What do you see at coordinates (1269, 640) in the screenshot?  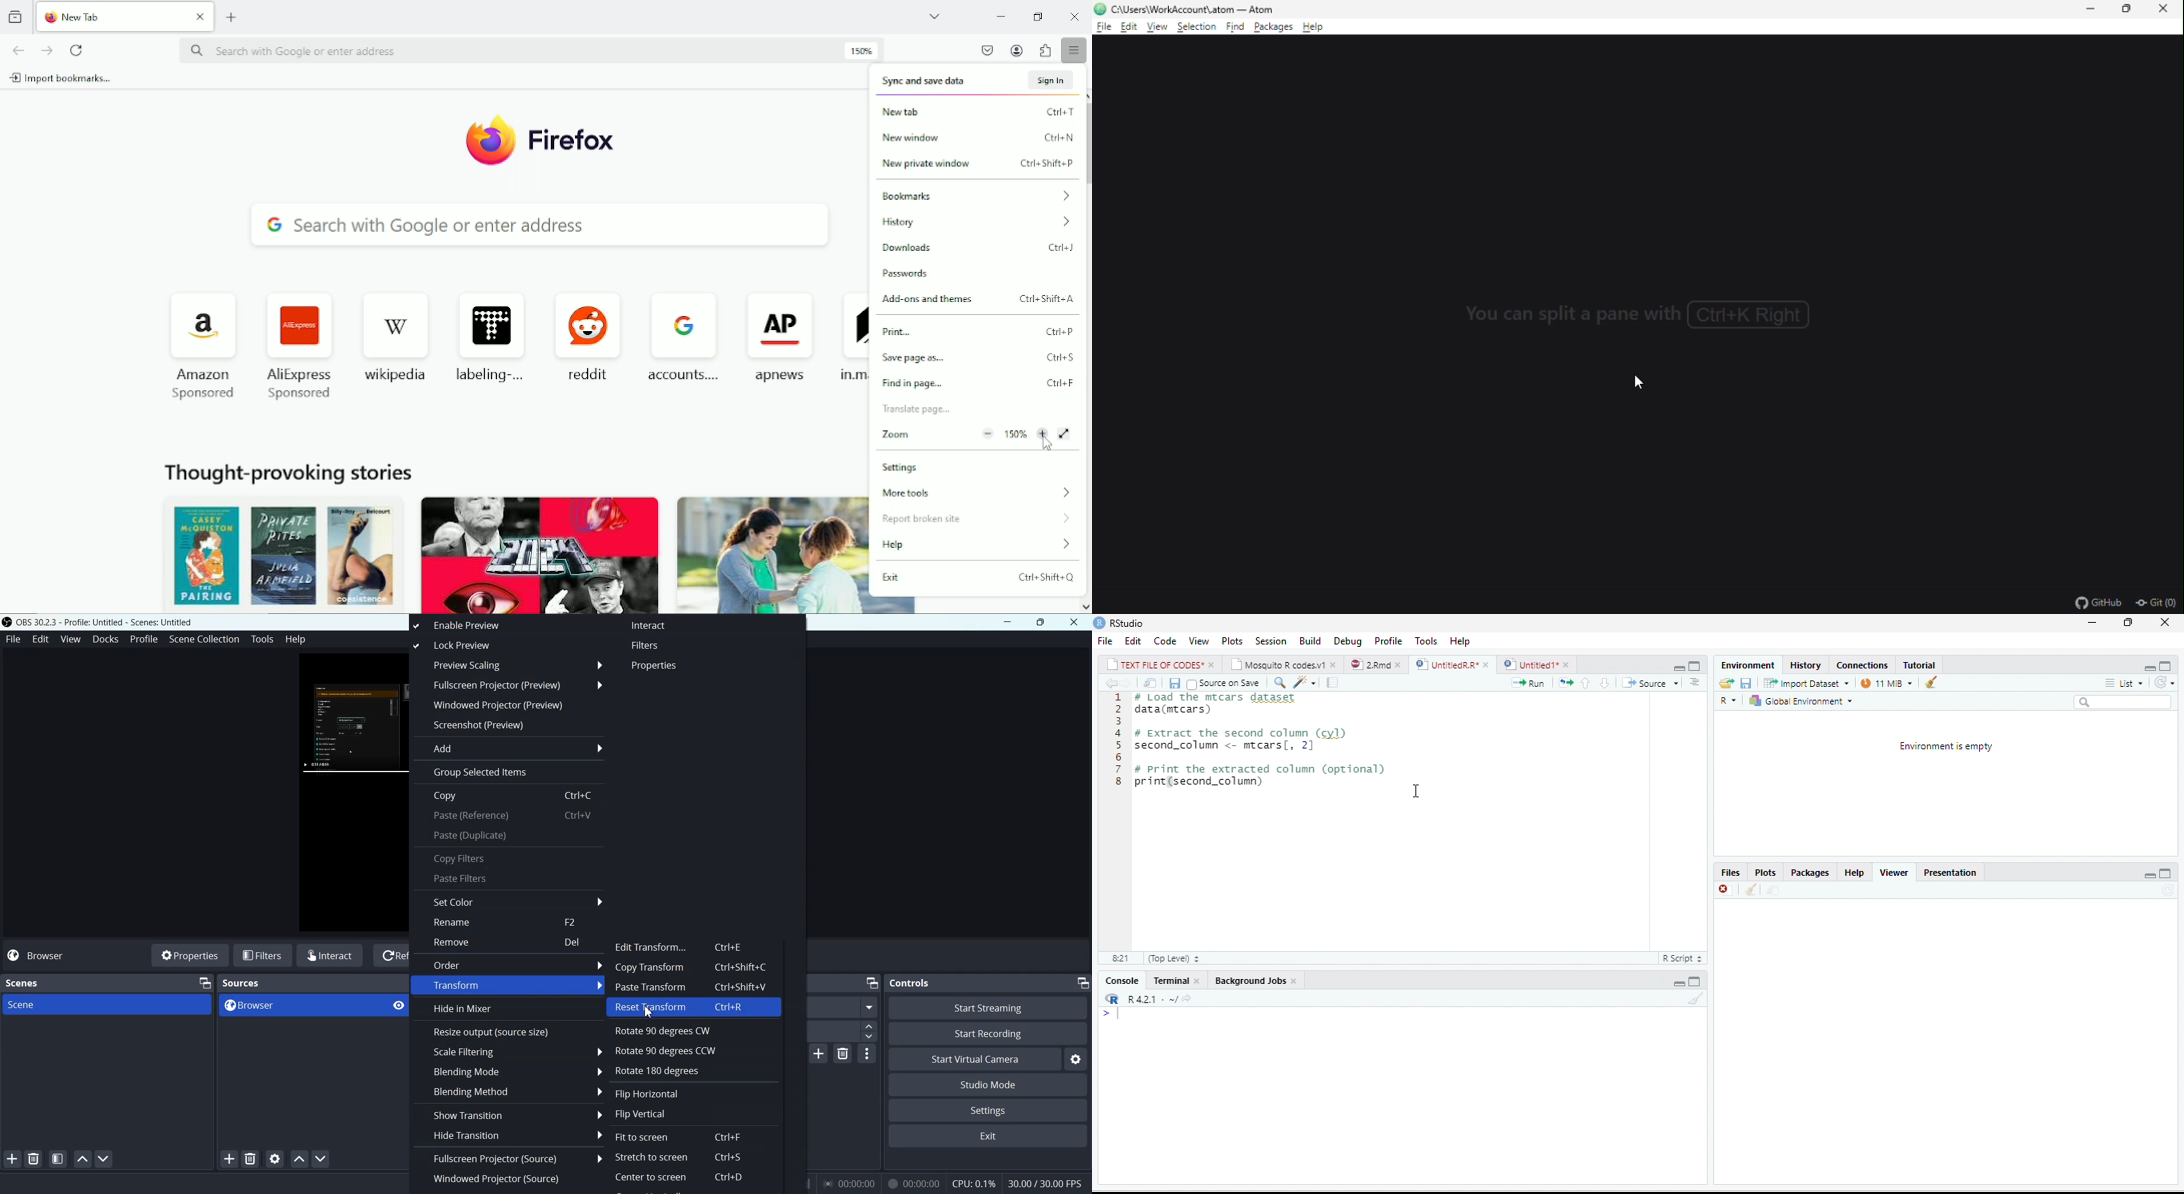 I see `Session` at bounding box center [1269, 640].